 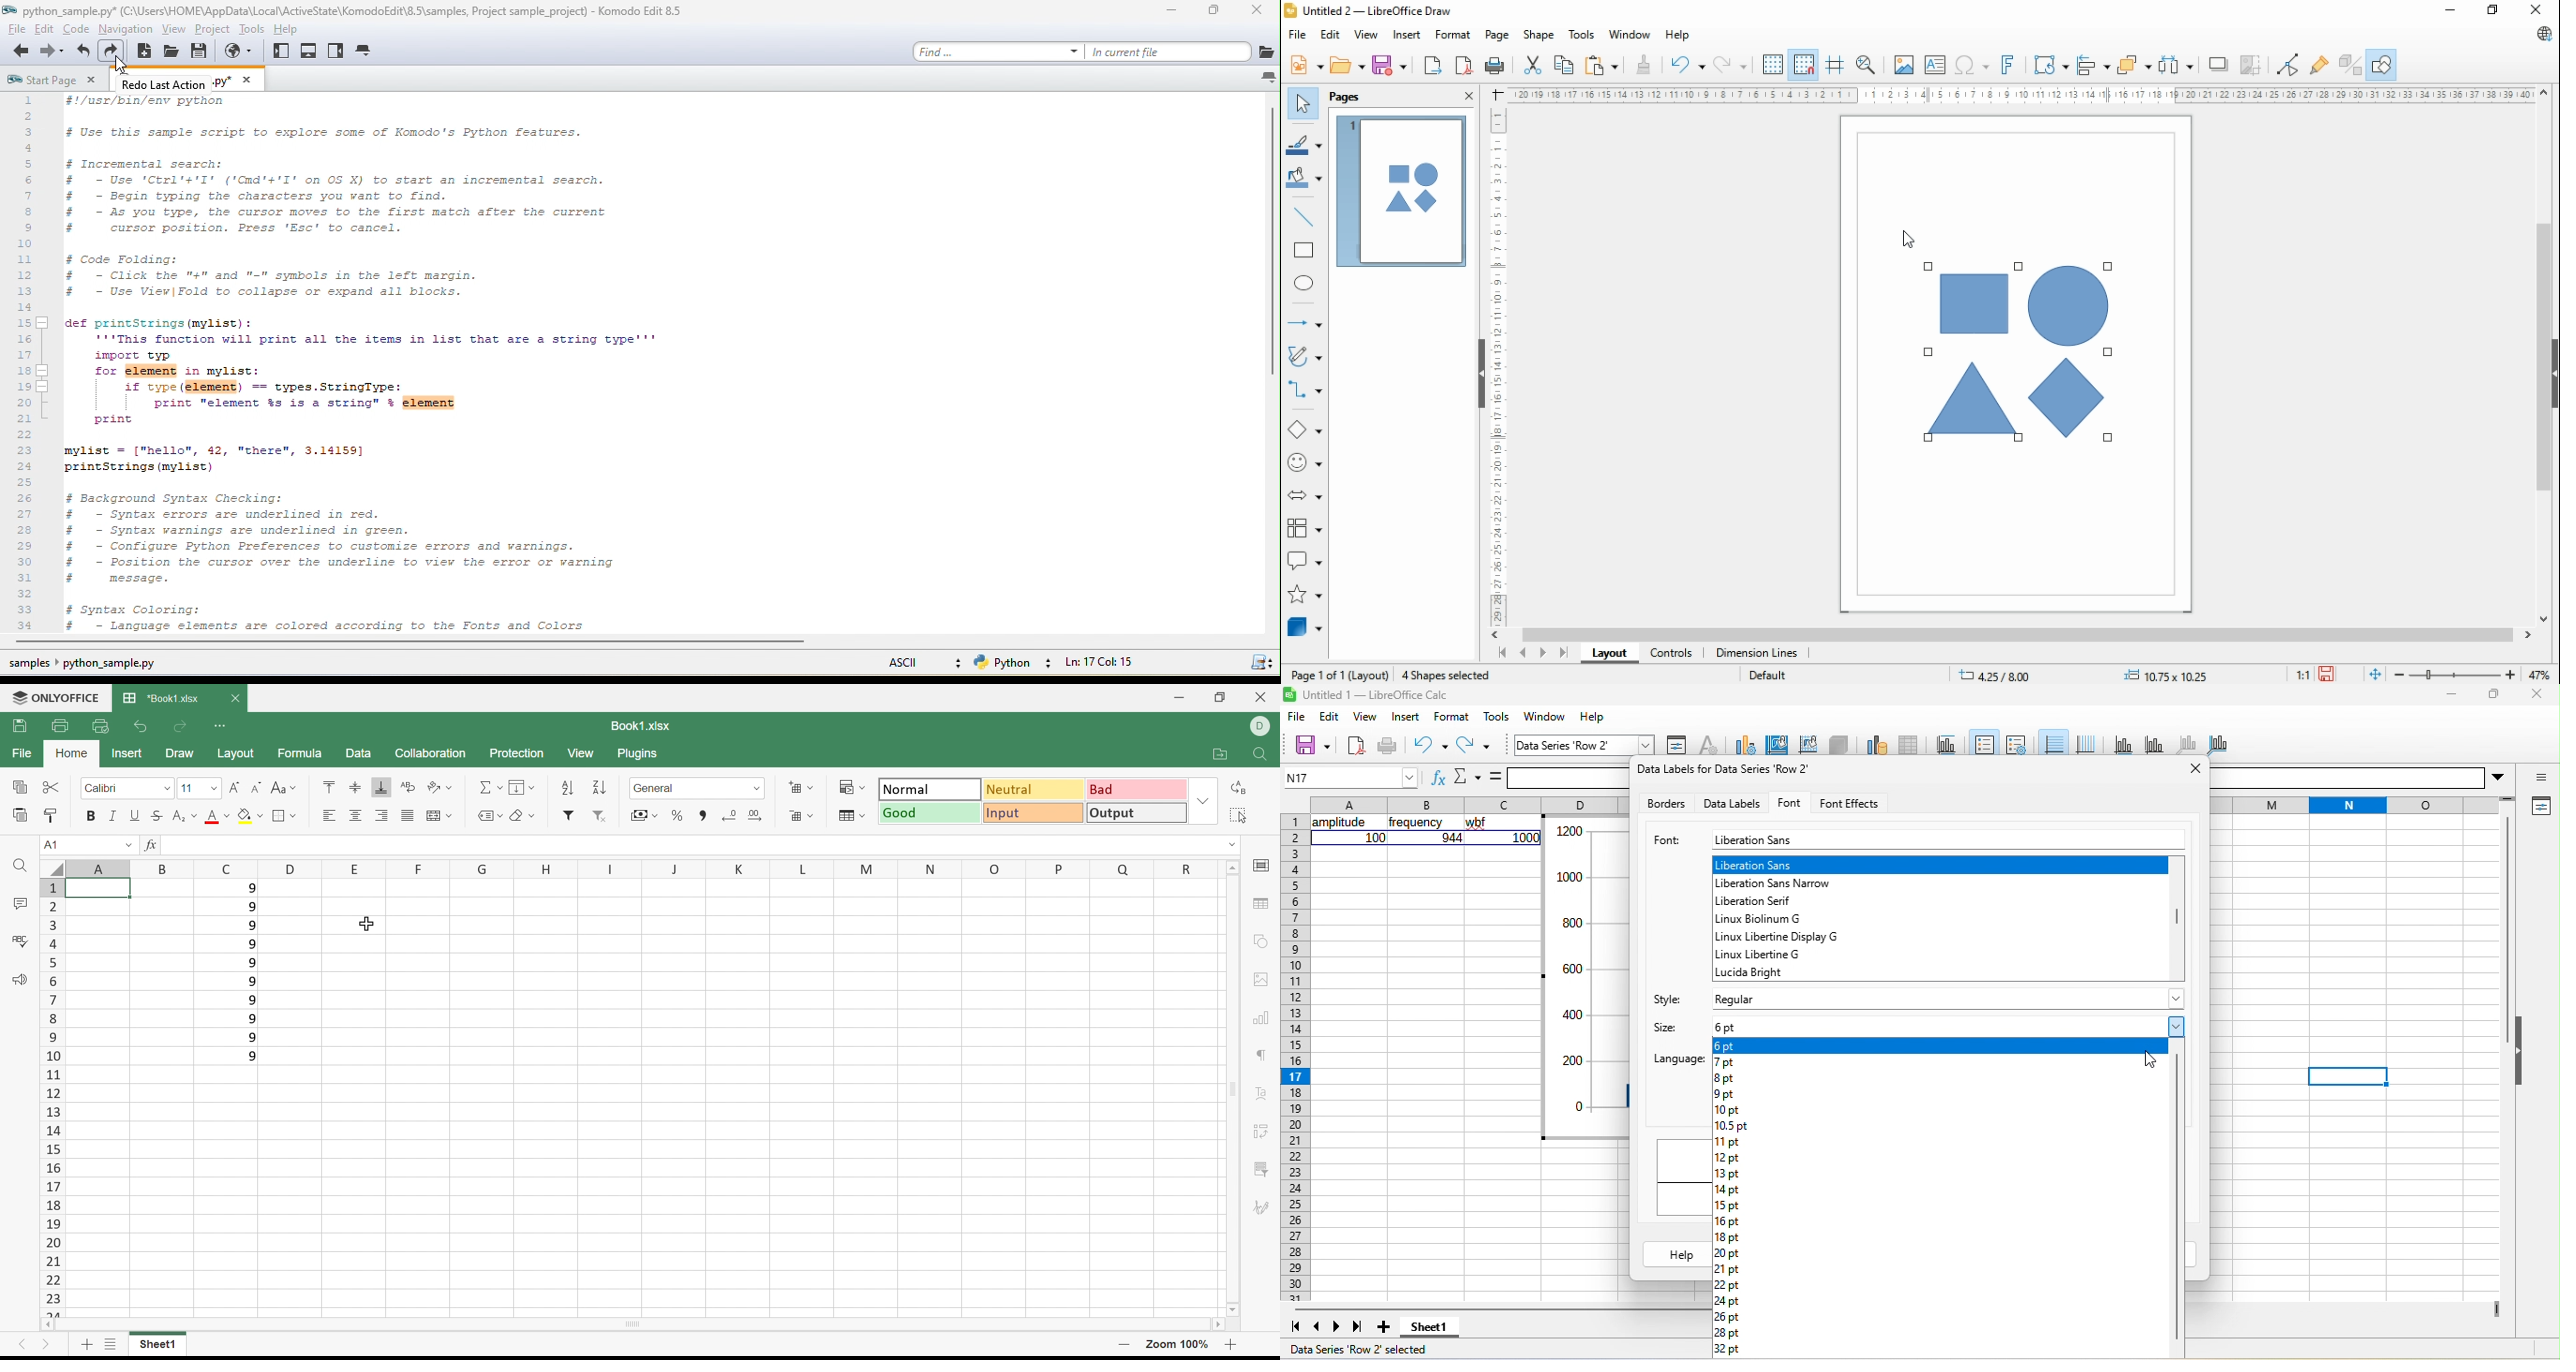 I want to click on icon and file name, so click(x=1370, y=10).